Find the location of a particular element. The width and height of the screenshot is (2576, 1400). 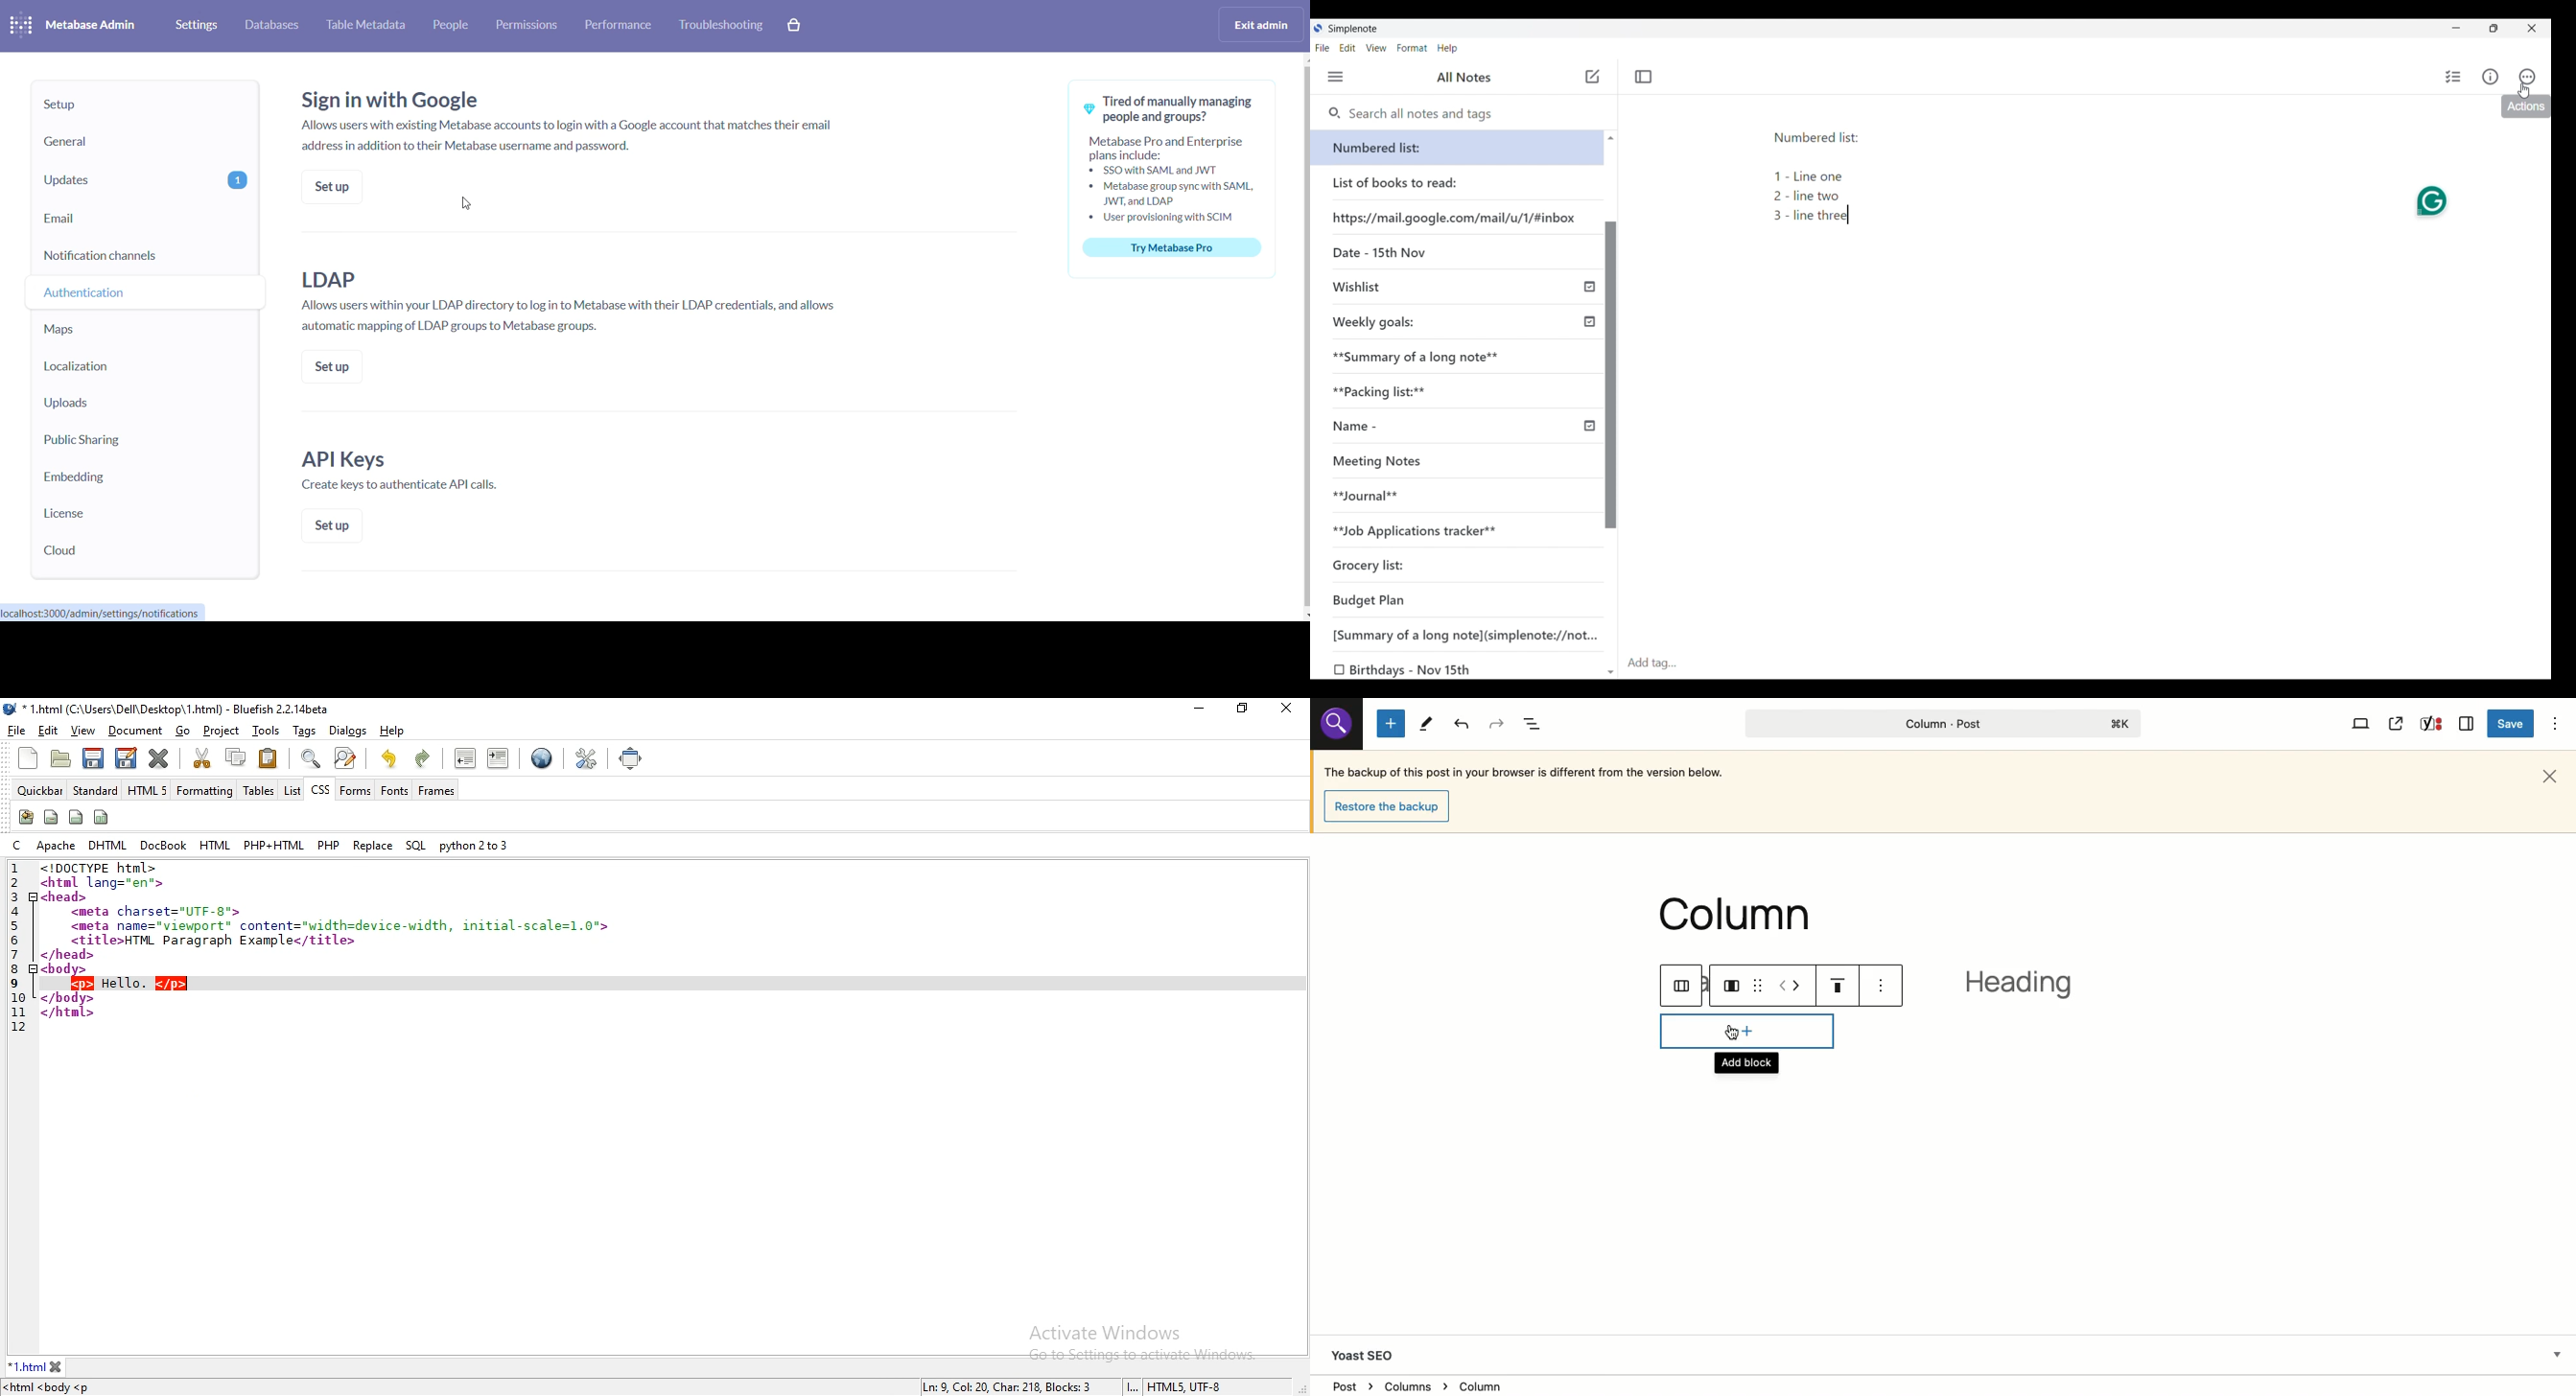

1- Line one
2 - line two
3 - line three] is located at coordinates (1812, 203).